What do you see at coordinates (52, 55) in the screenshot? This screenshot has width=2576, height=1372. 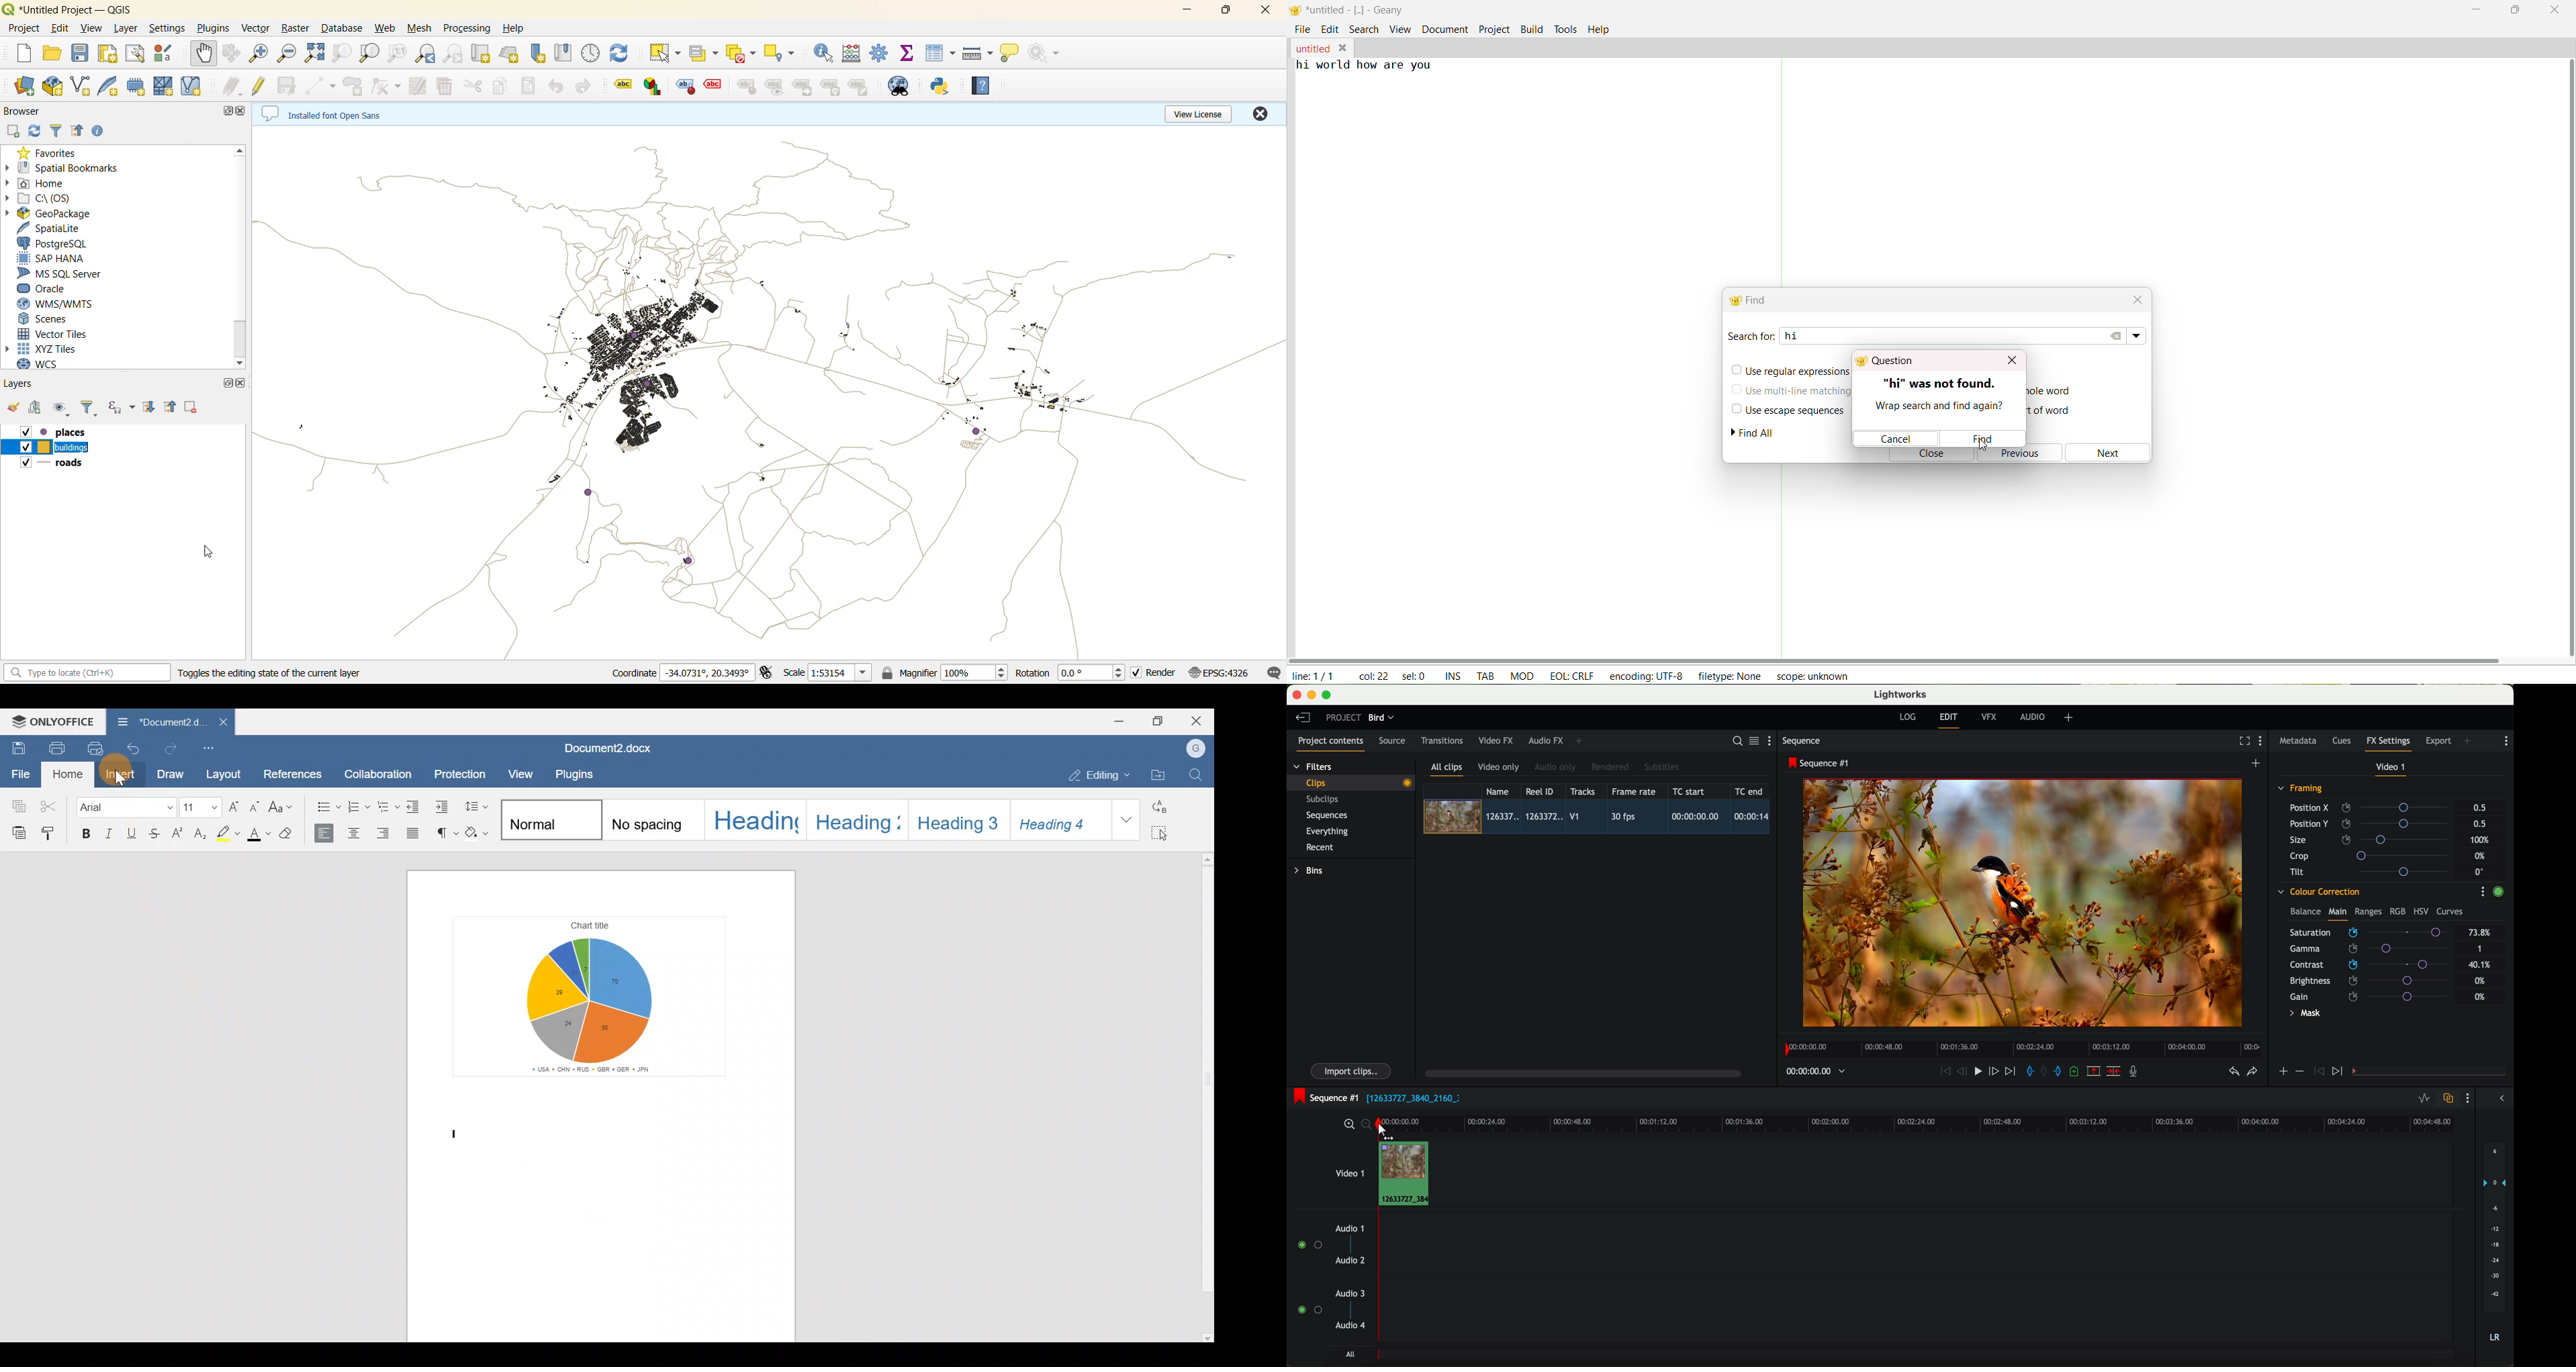 I see `open` at bounding box center [52, 55].